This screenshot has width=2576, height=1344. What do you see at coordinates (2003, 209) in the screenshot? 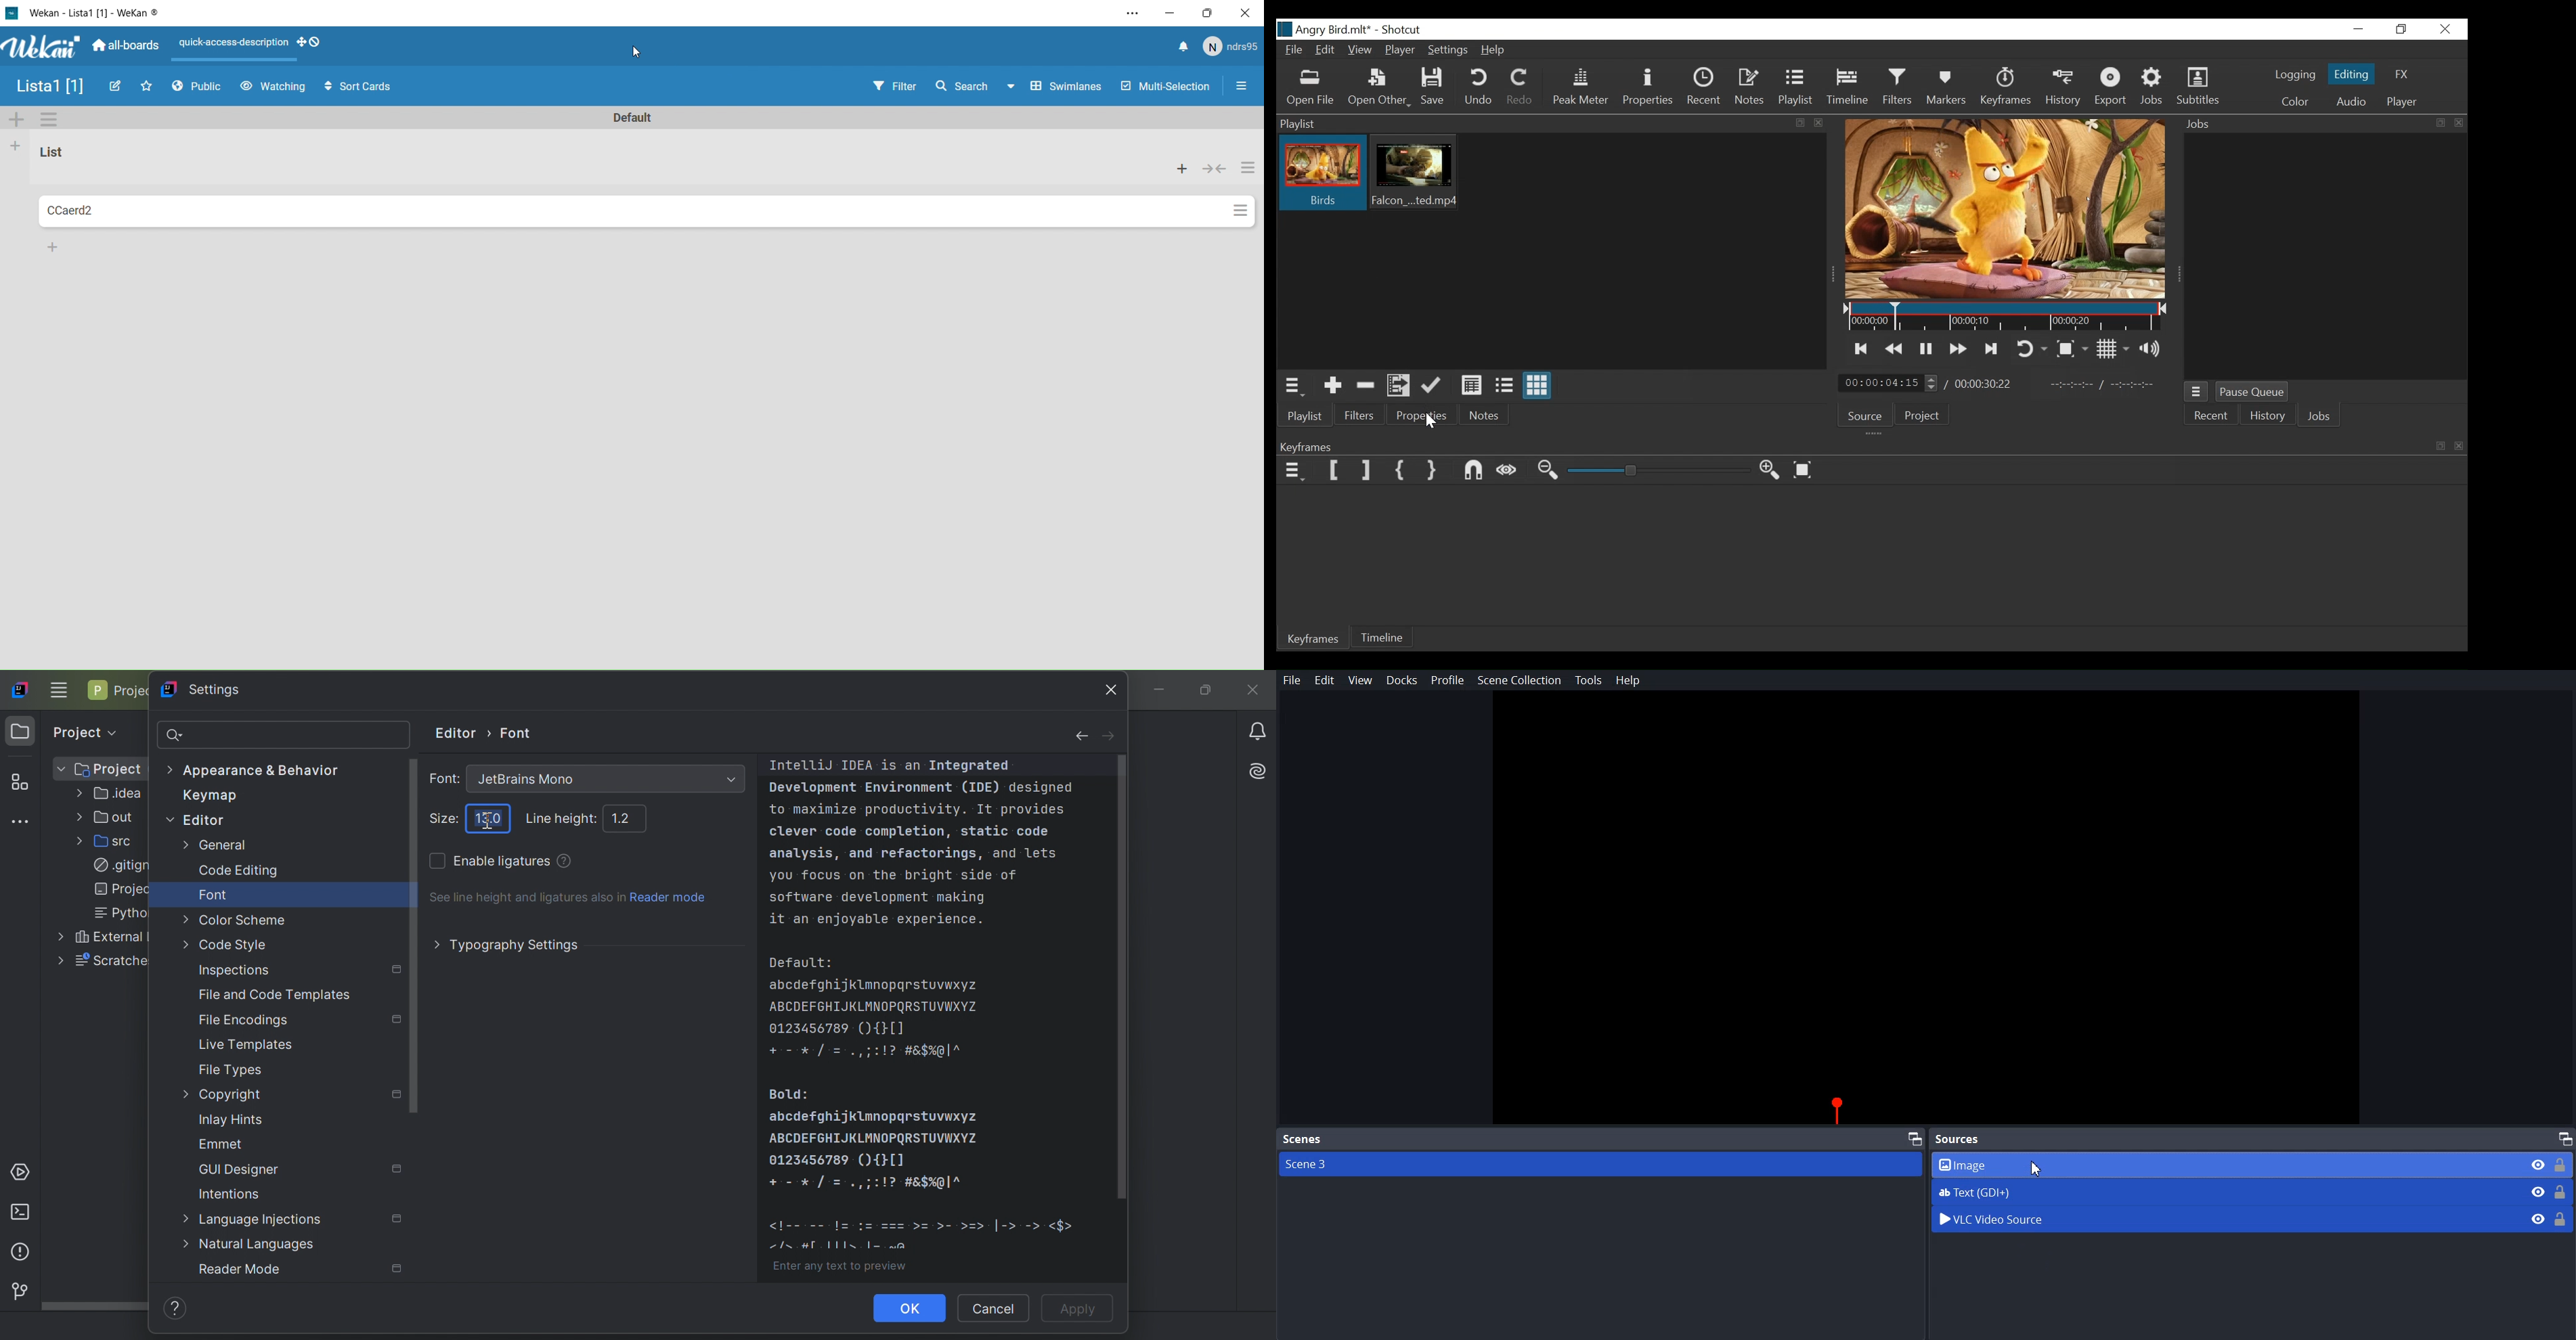
I see `Media Viewer` at bounding box center [2003, 209].